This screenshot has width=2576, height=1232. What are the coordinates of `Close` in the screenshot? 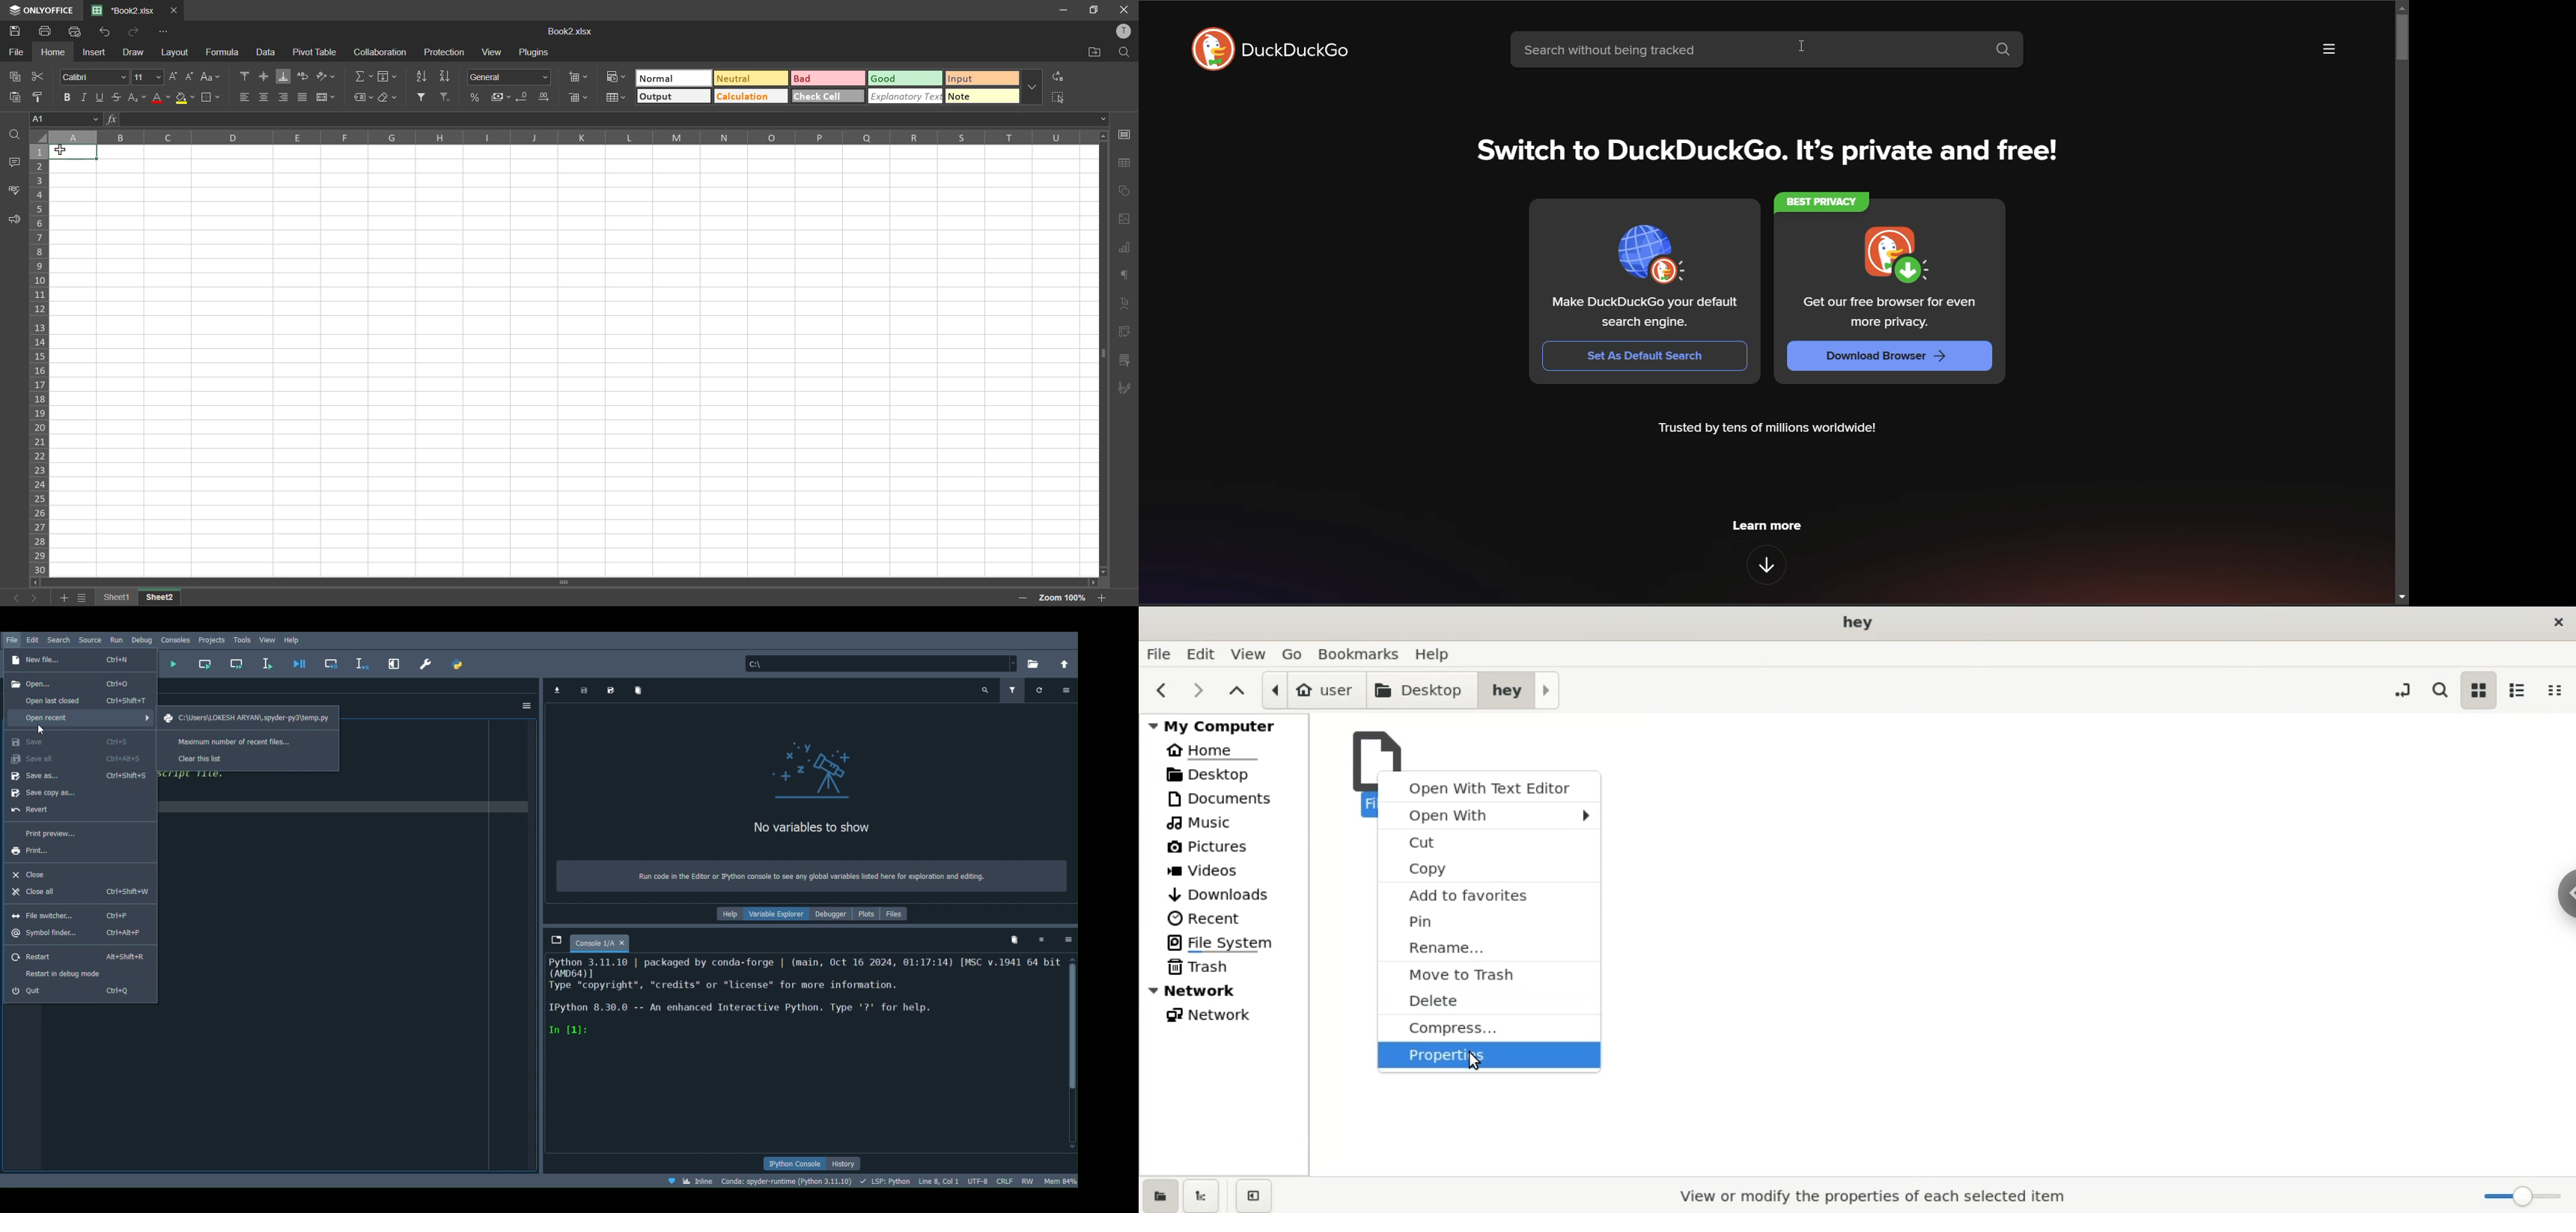 It's located at (65, 872).